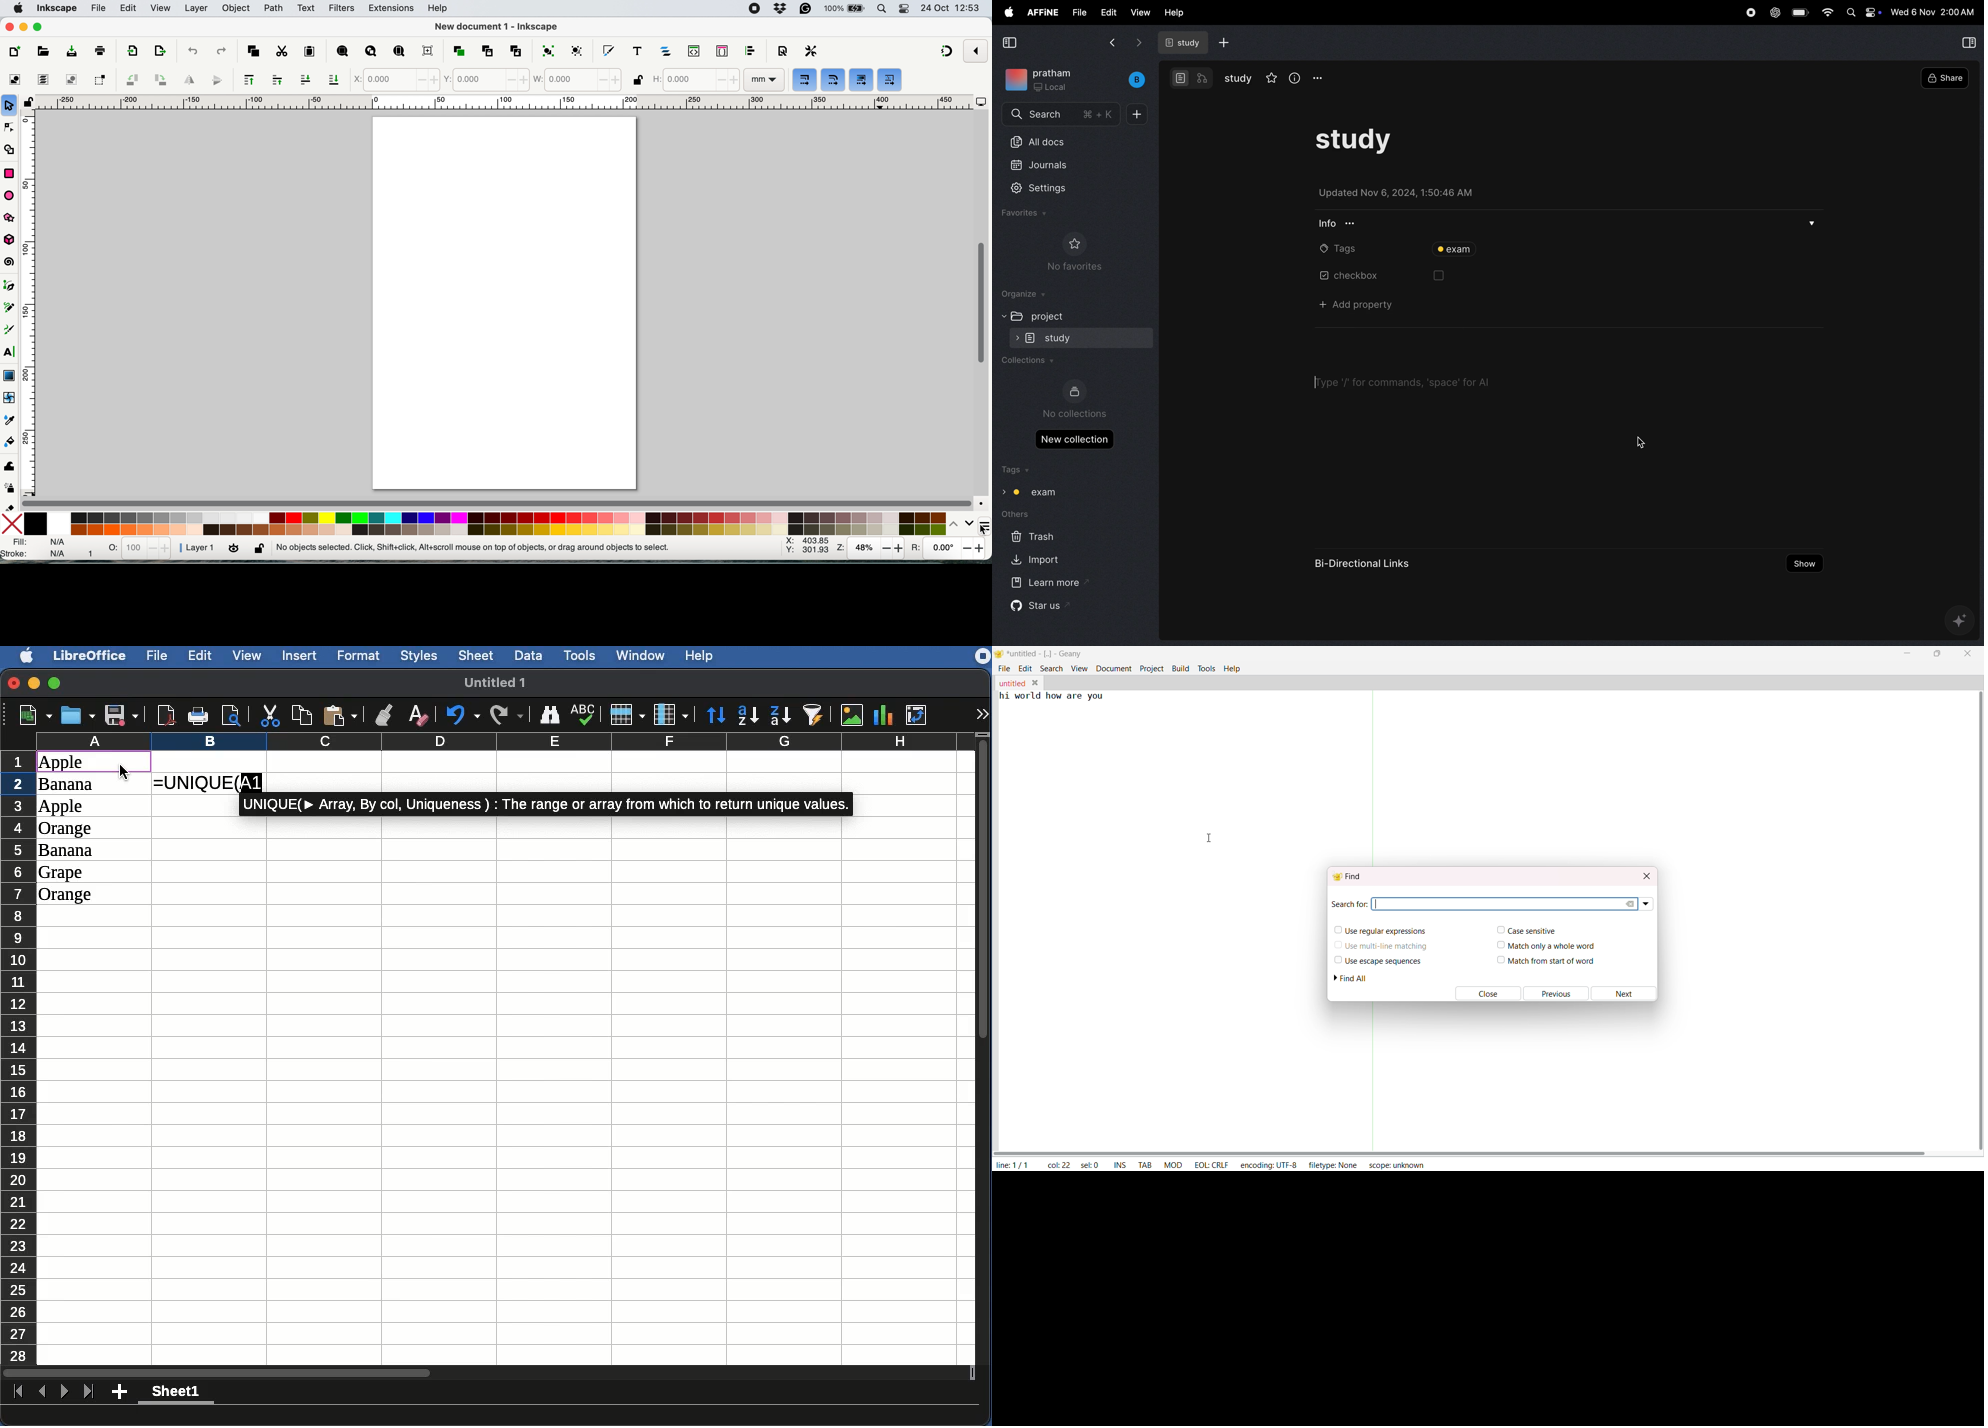  Describe the element at coordinates (161, 80) in the screenshot. I see `object rotate 90` at that location.